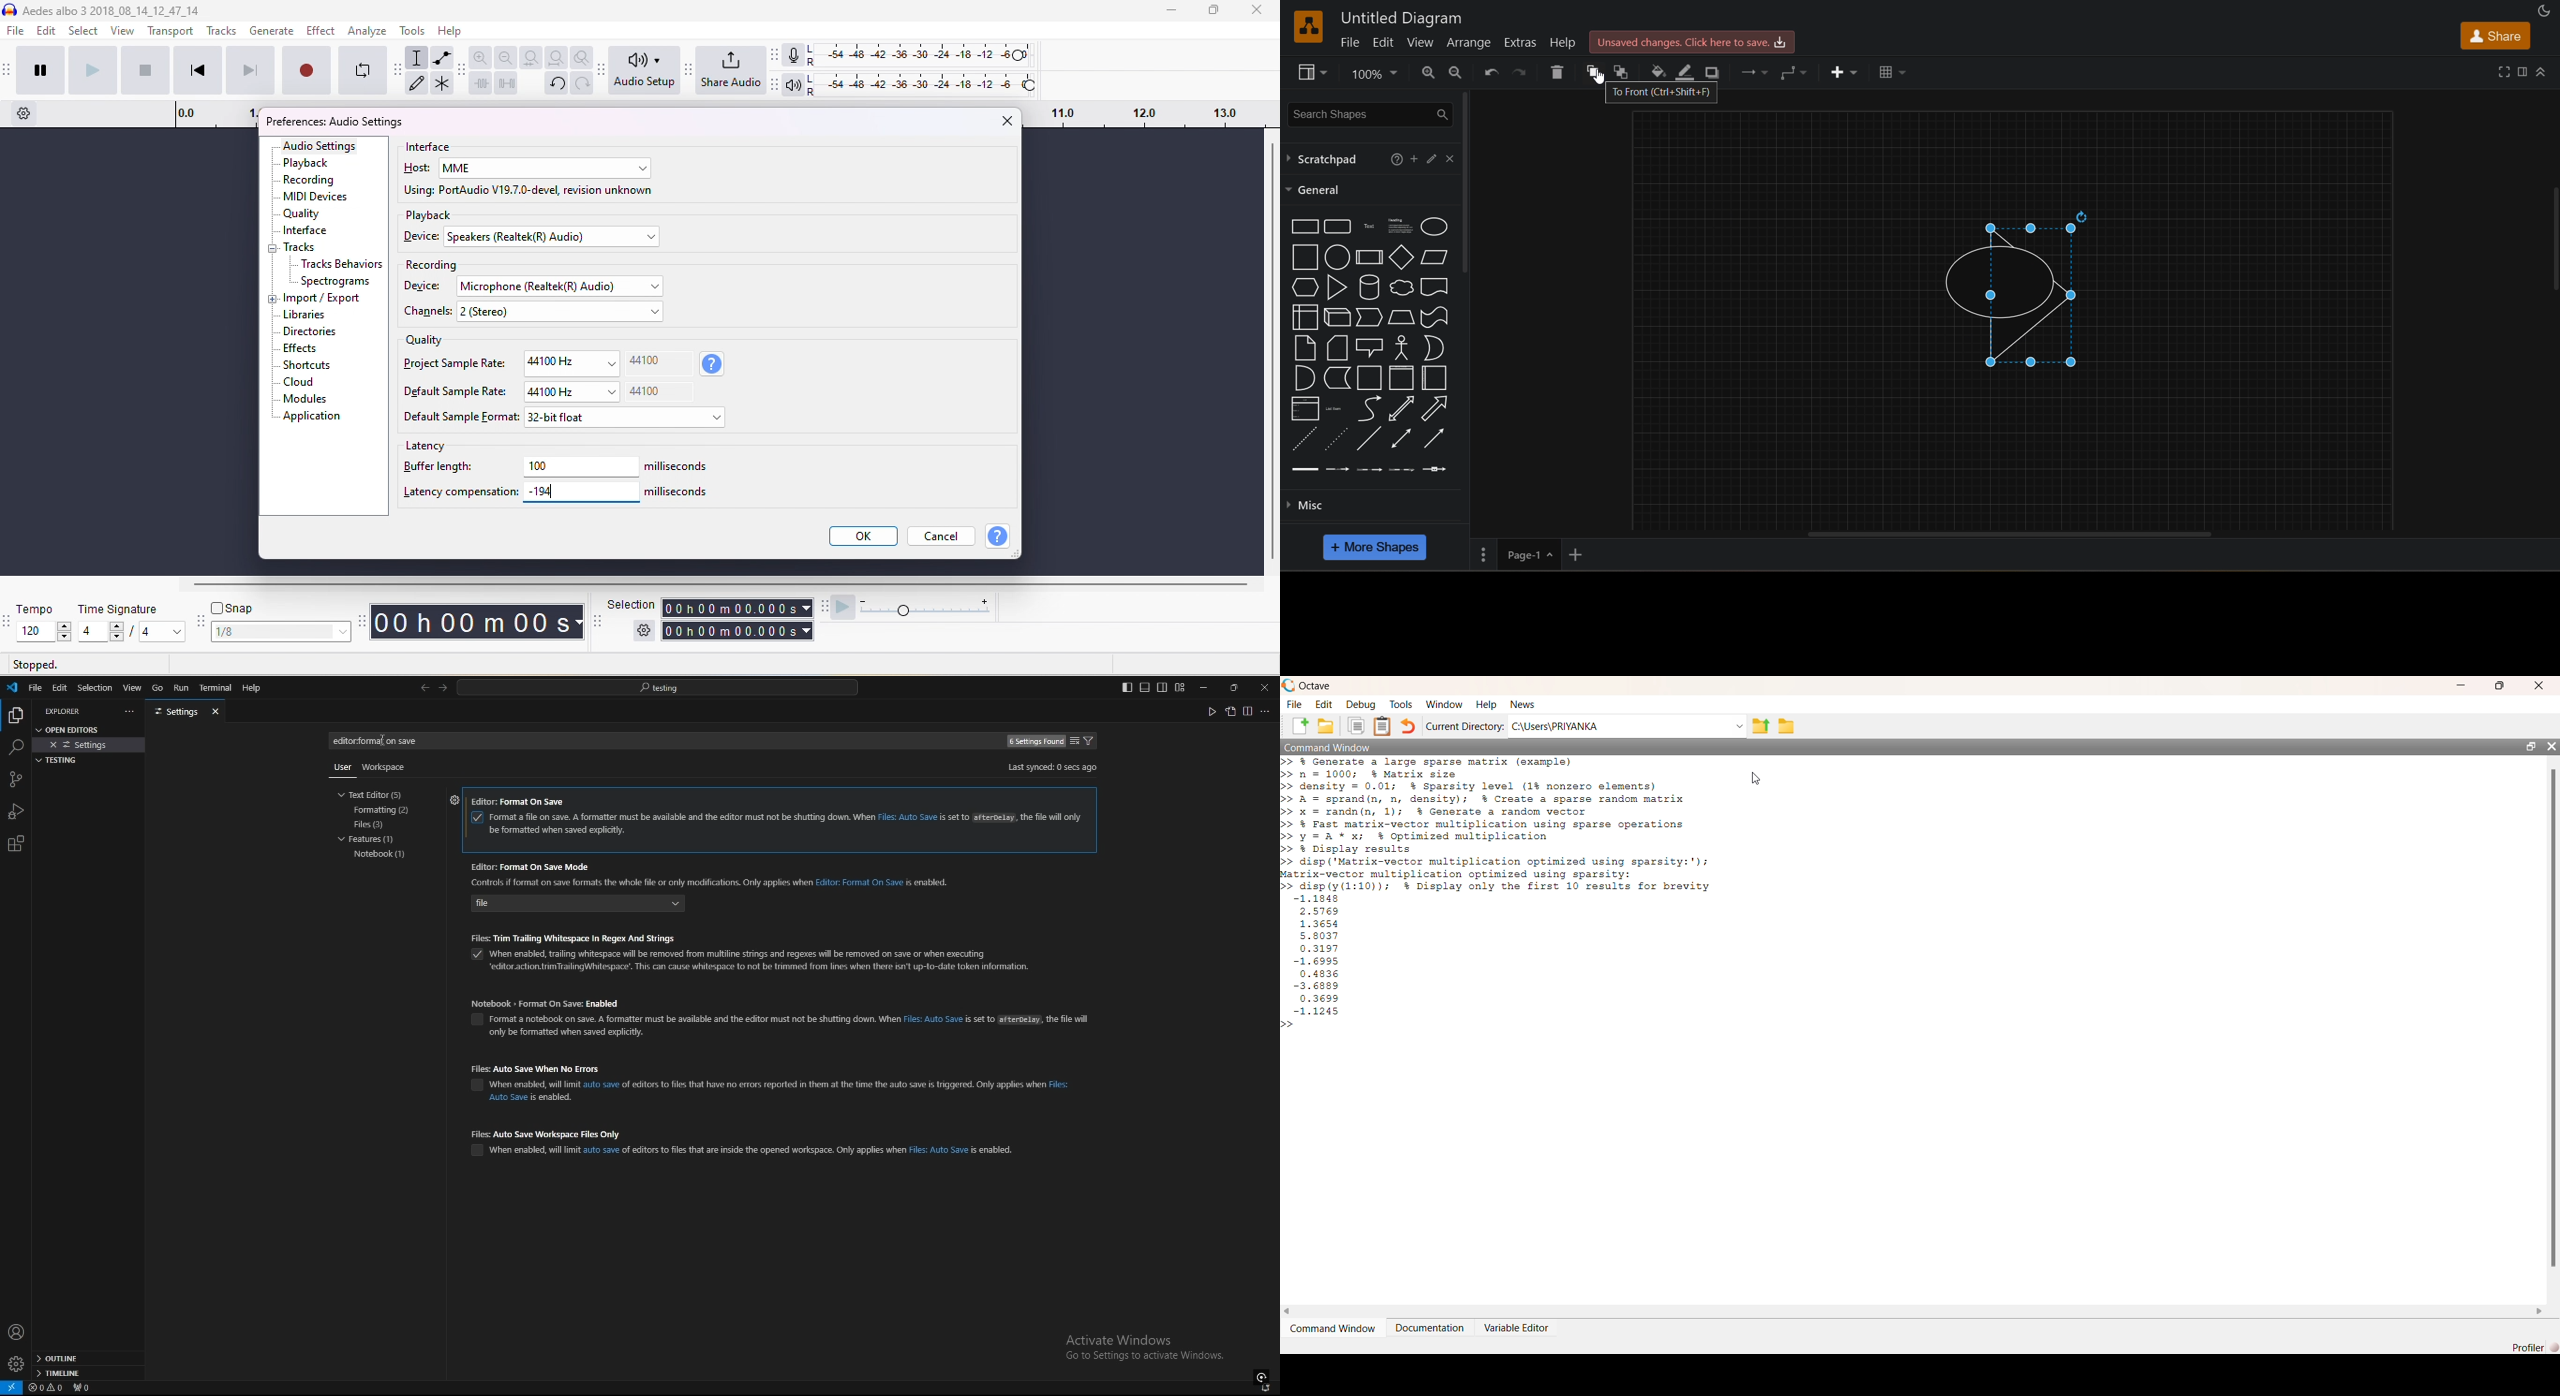 Image resolution: width=2576 pixels, height=1400 pixels. Describe the element at coordinates (1327, 158) in the screenshot. I see `scratchpad` at that location.